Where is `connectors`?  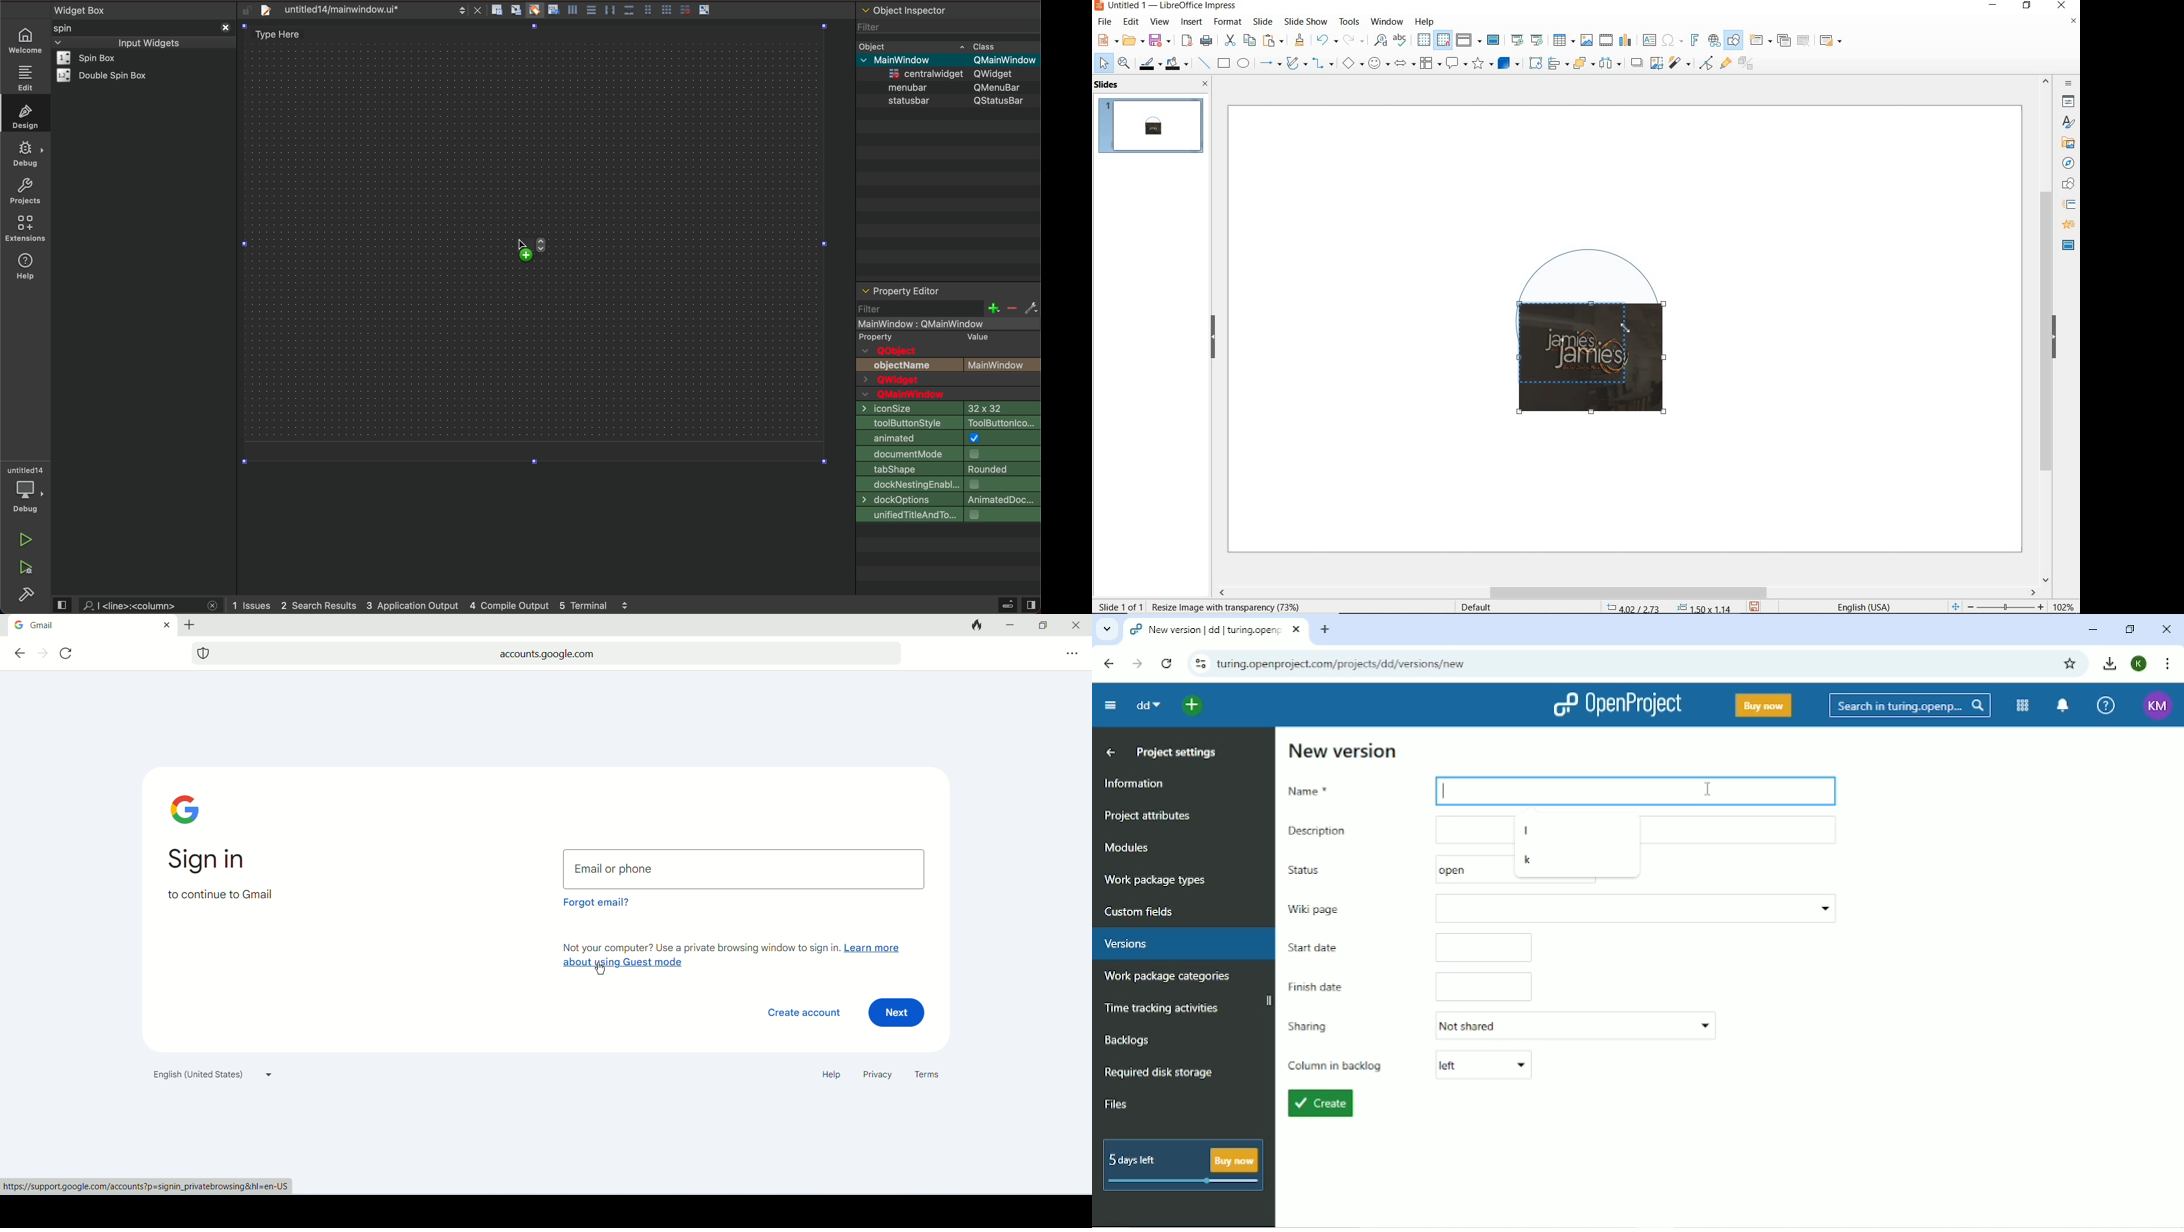
connectors is located at coordinates (1323, 65).